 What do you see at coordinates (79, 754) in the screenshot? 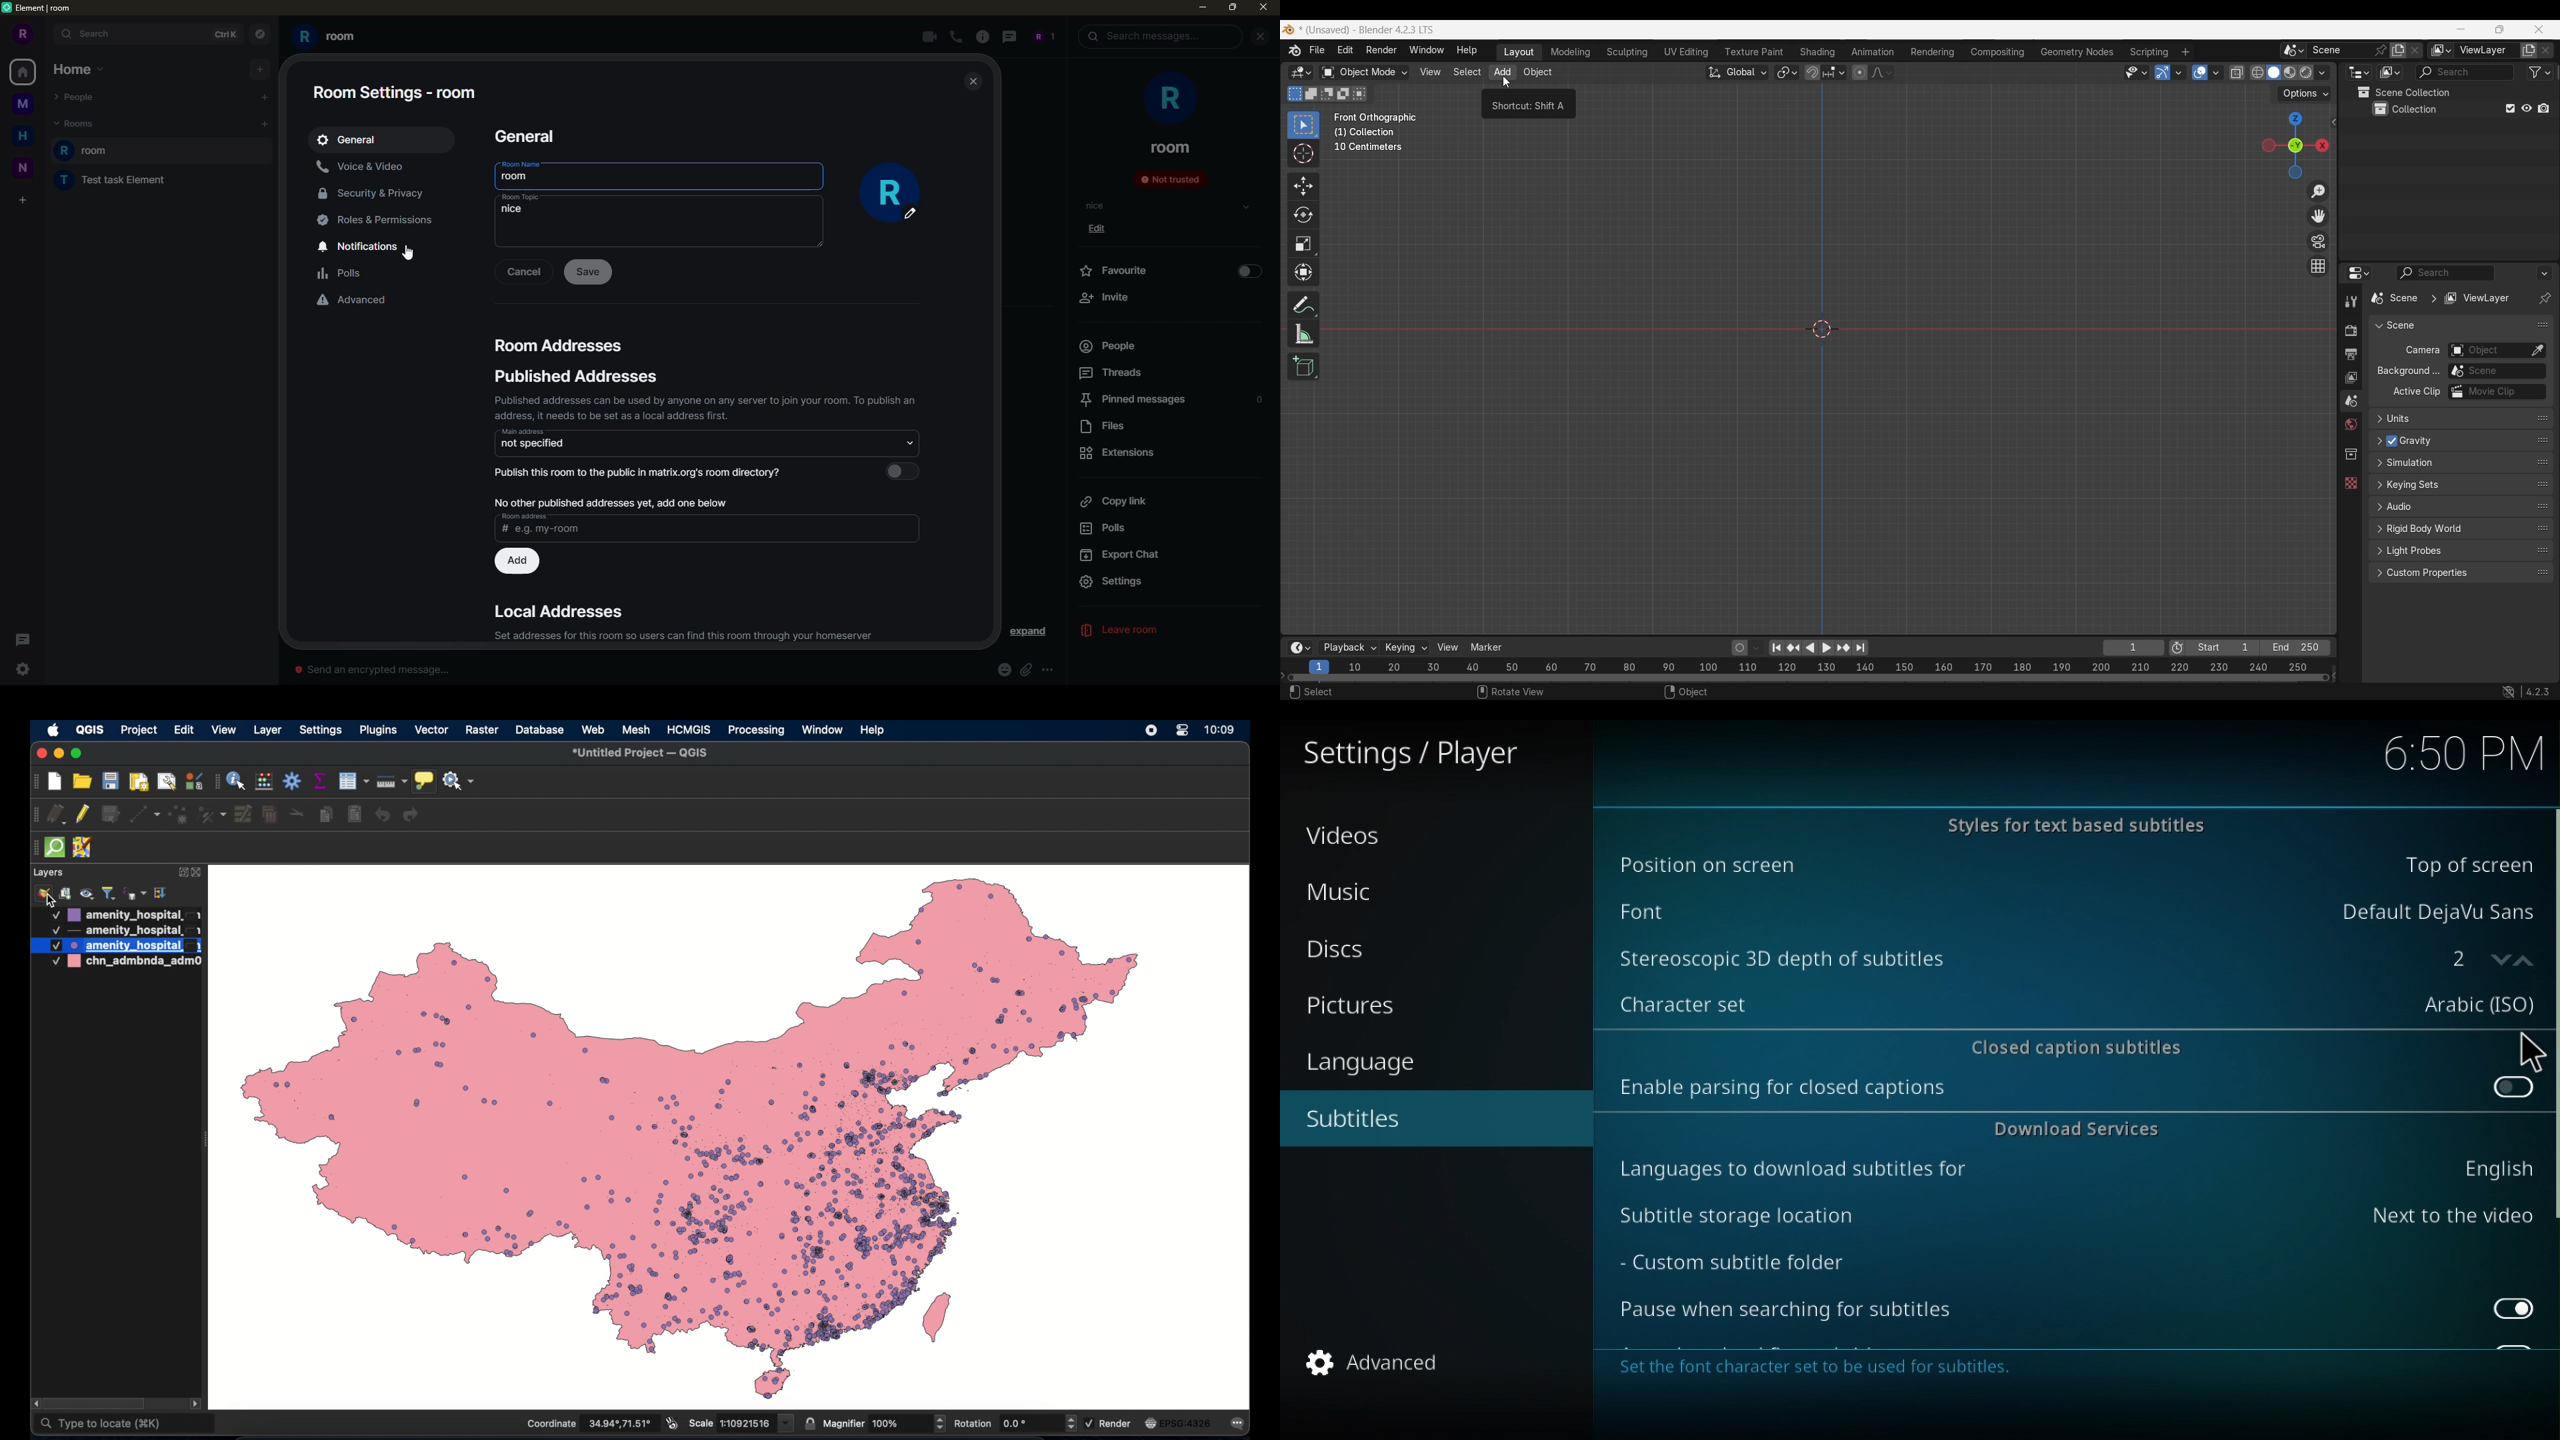
I see `maximize` at bounding box center [79, 754].